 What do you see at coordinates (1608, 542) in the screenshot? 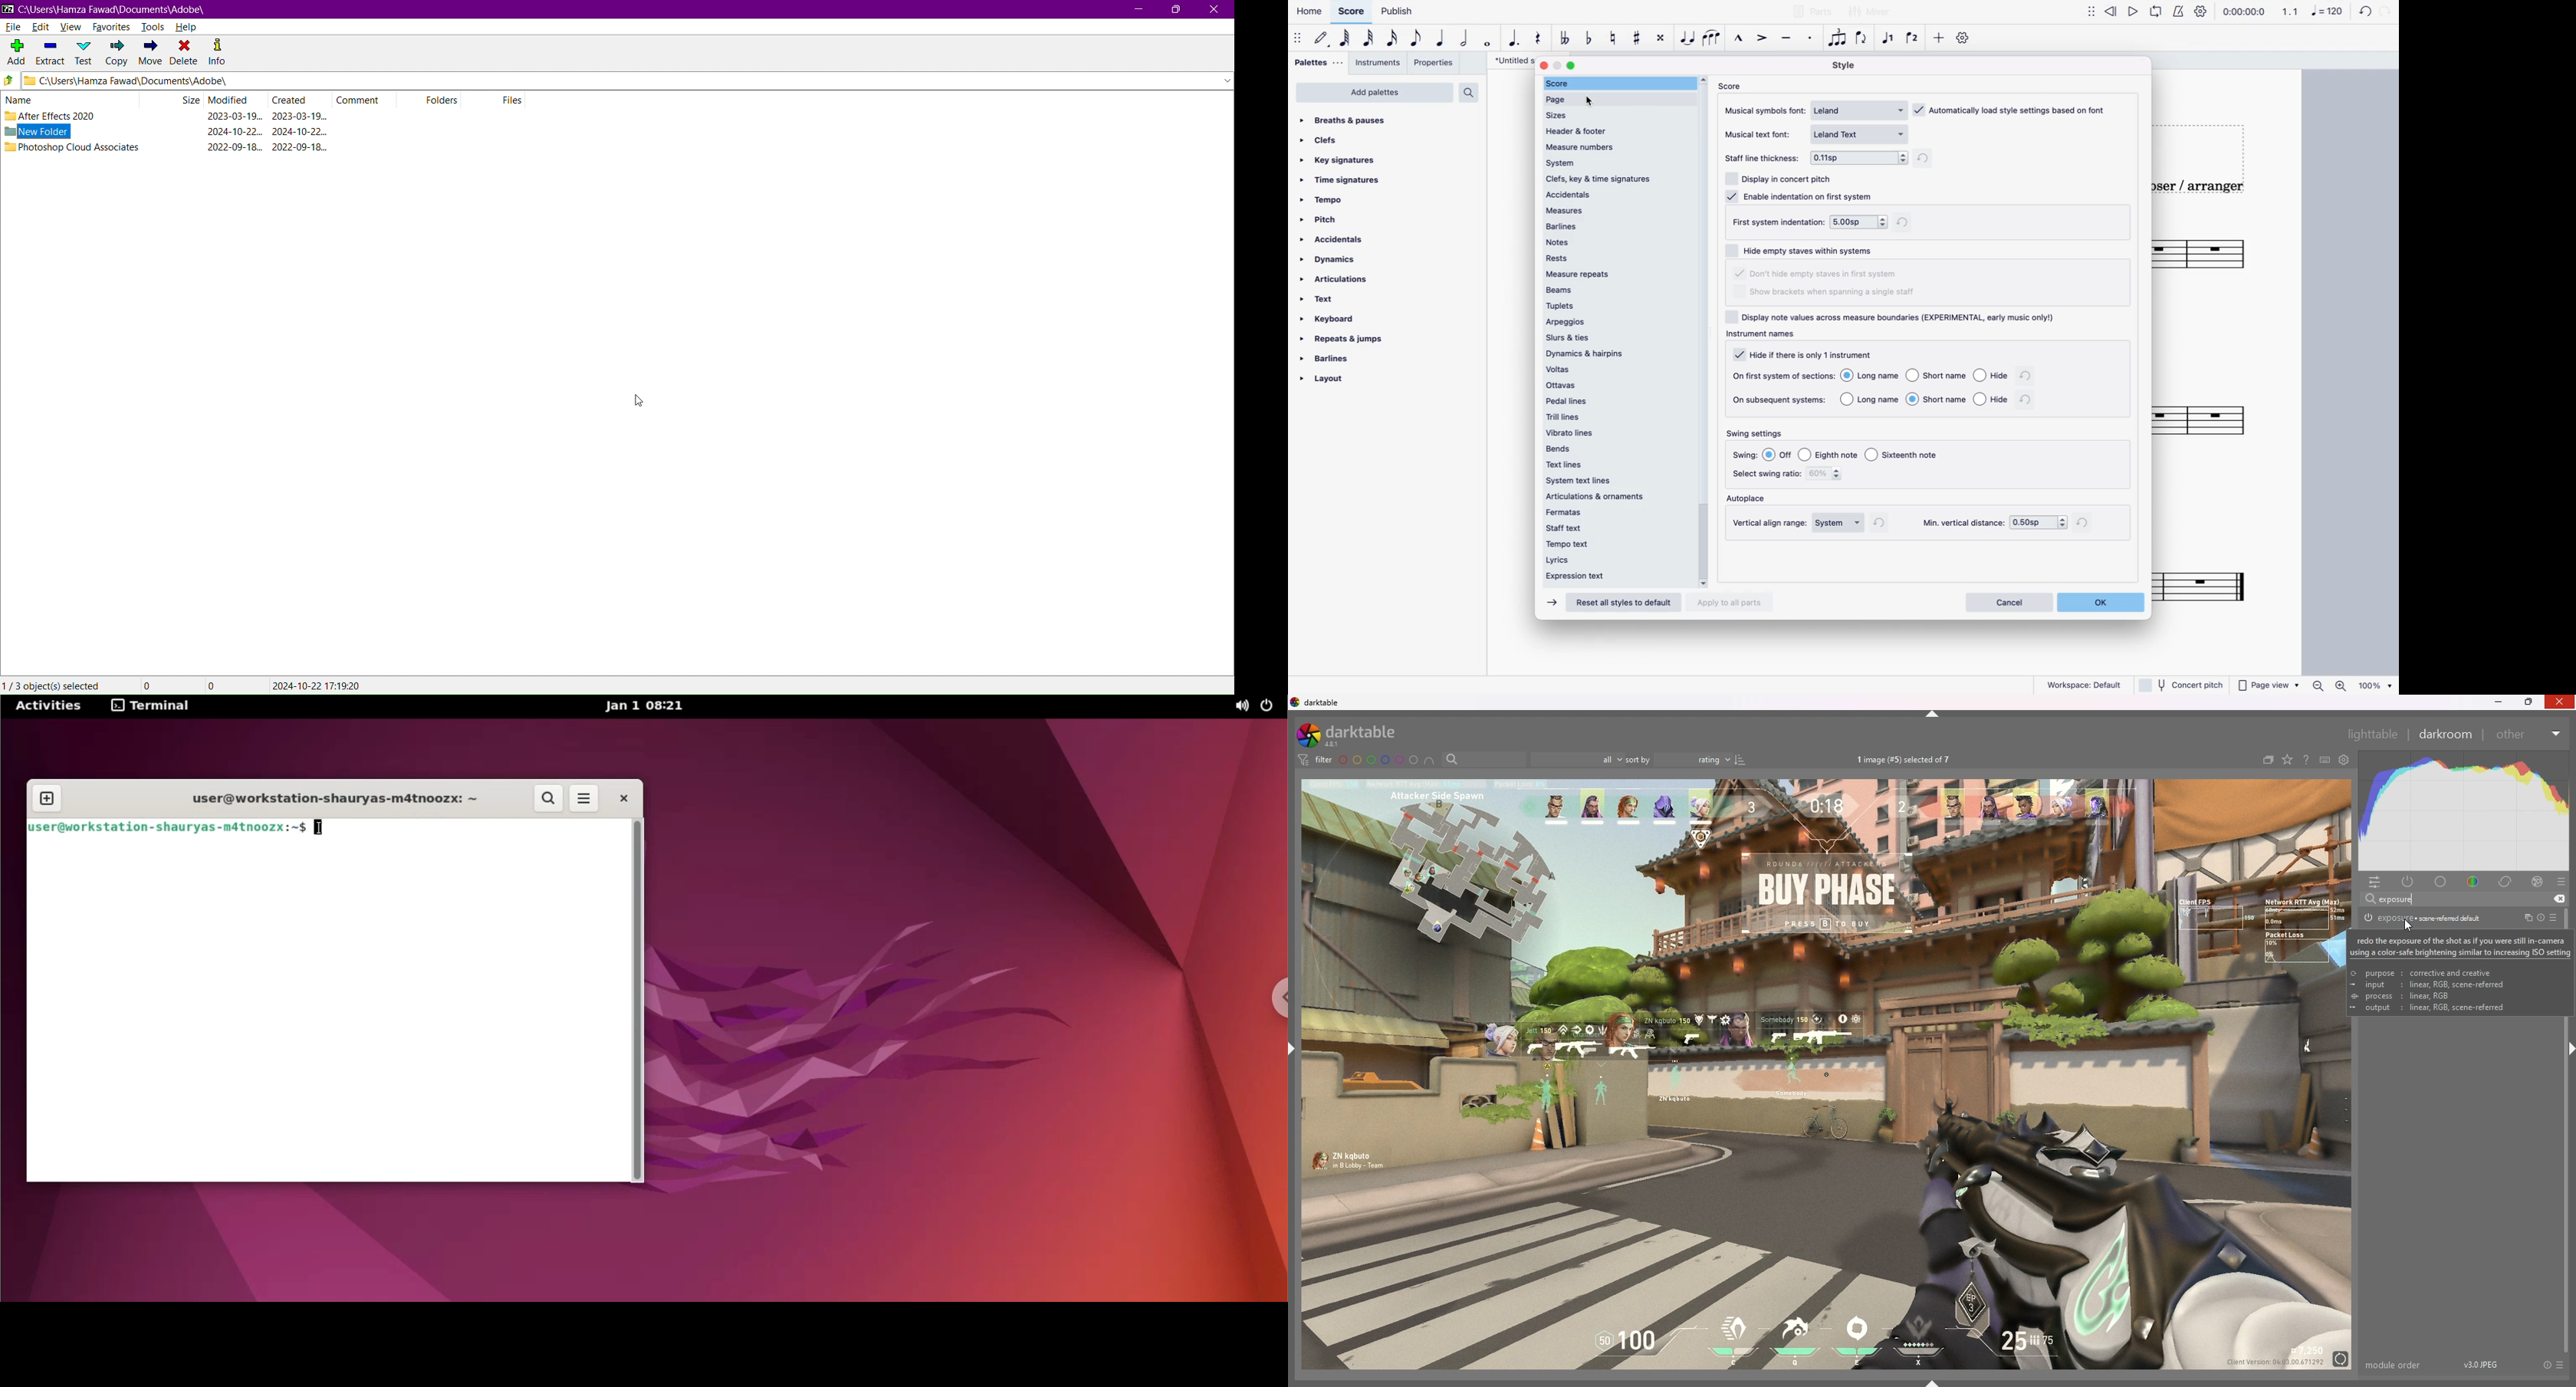
I see `tempo text` at bounding box center [1608, 542].